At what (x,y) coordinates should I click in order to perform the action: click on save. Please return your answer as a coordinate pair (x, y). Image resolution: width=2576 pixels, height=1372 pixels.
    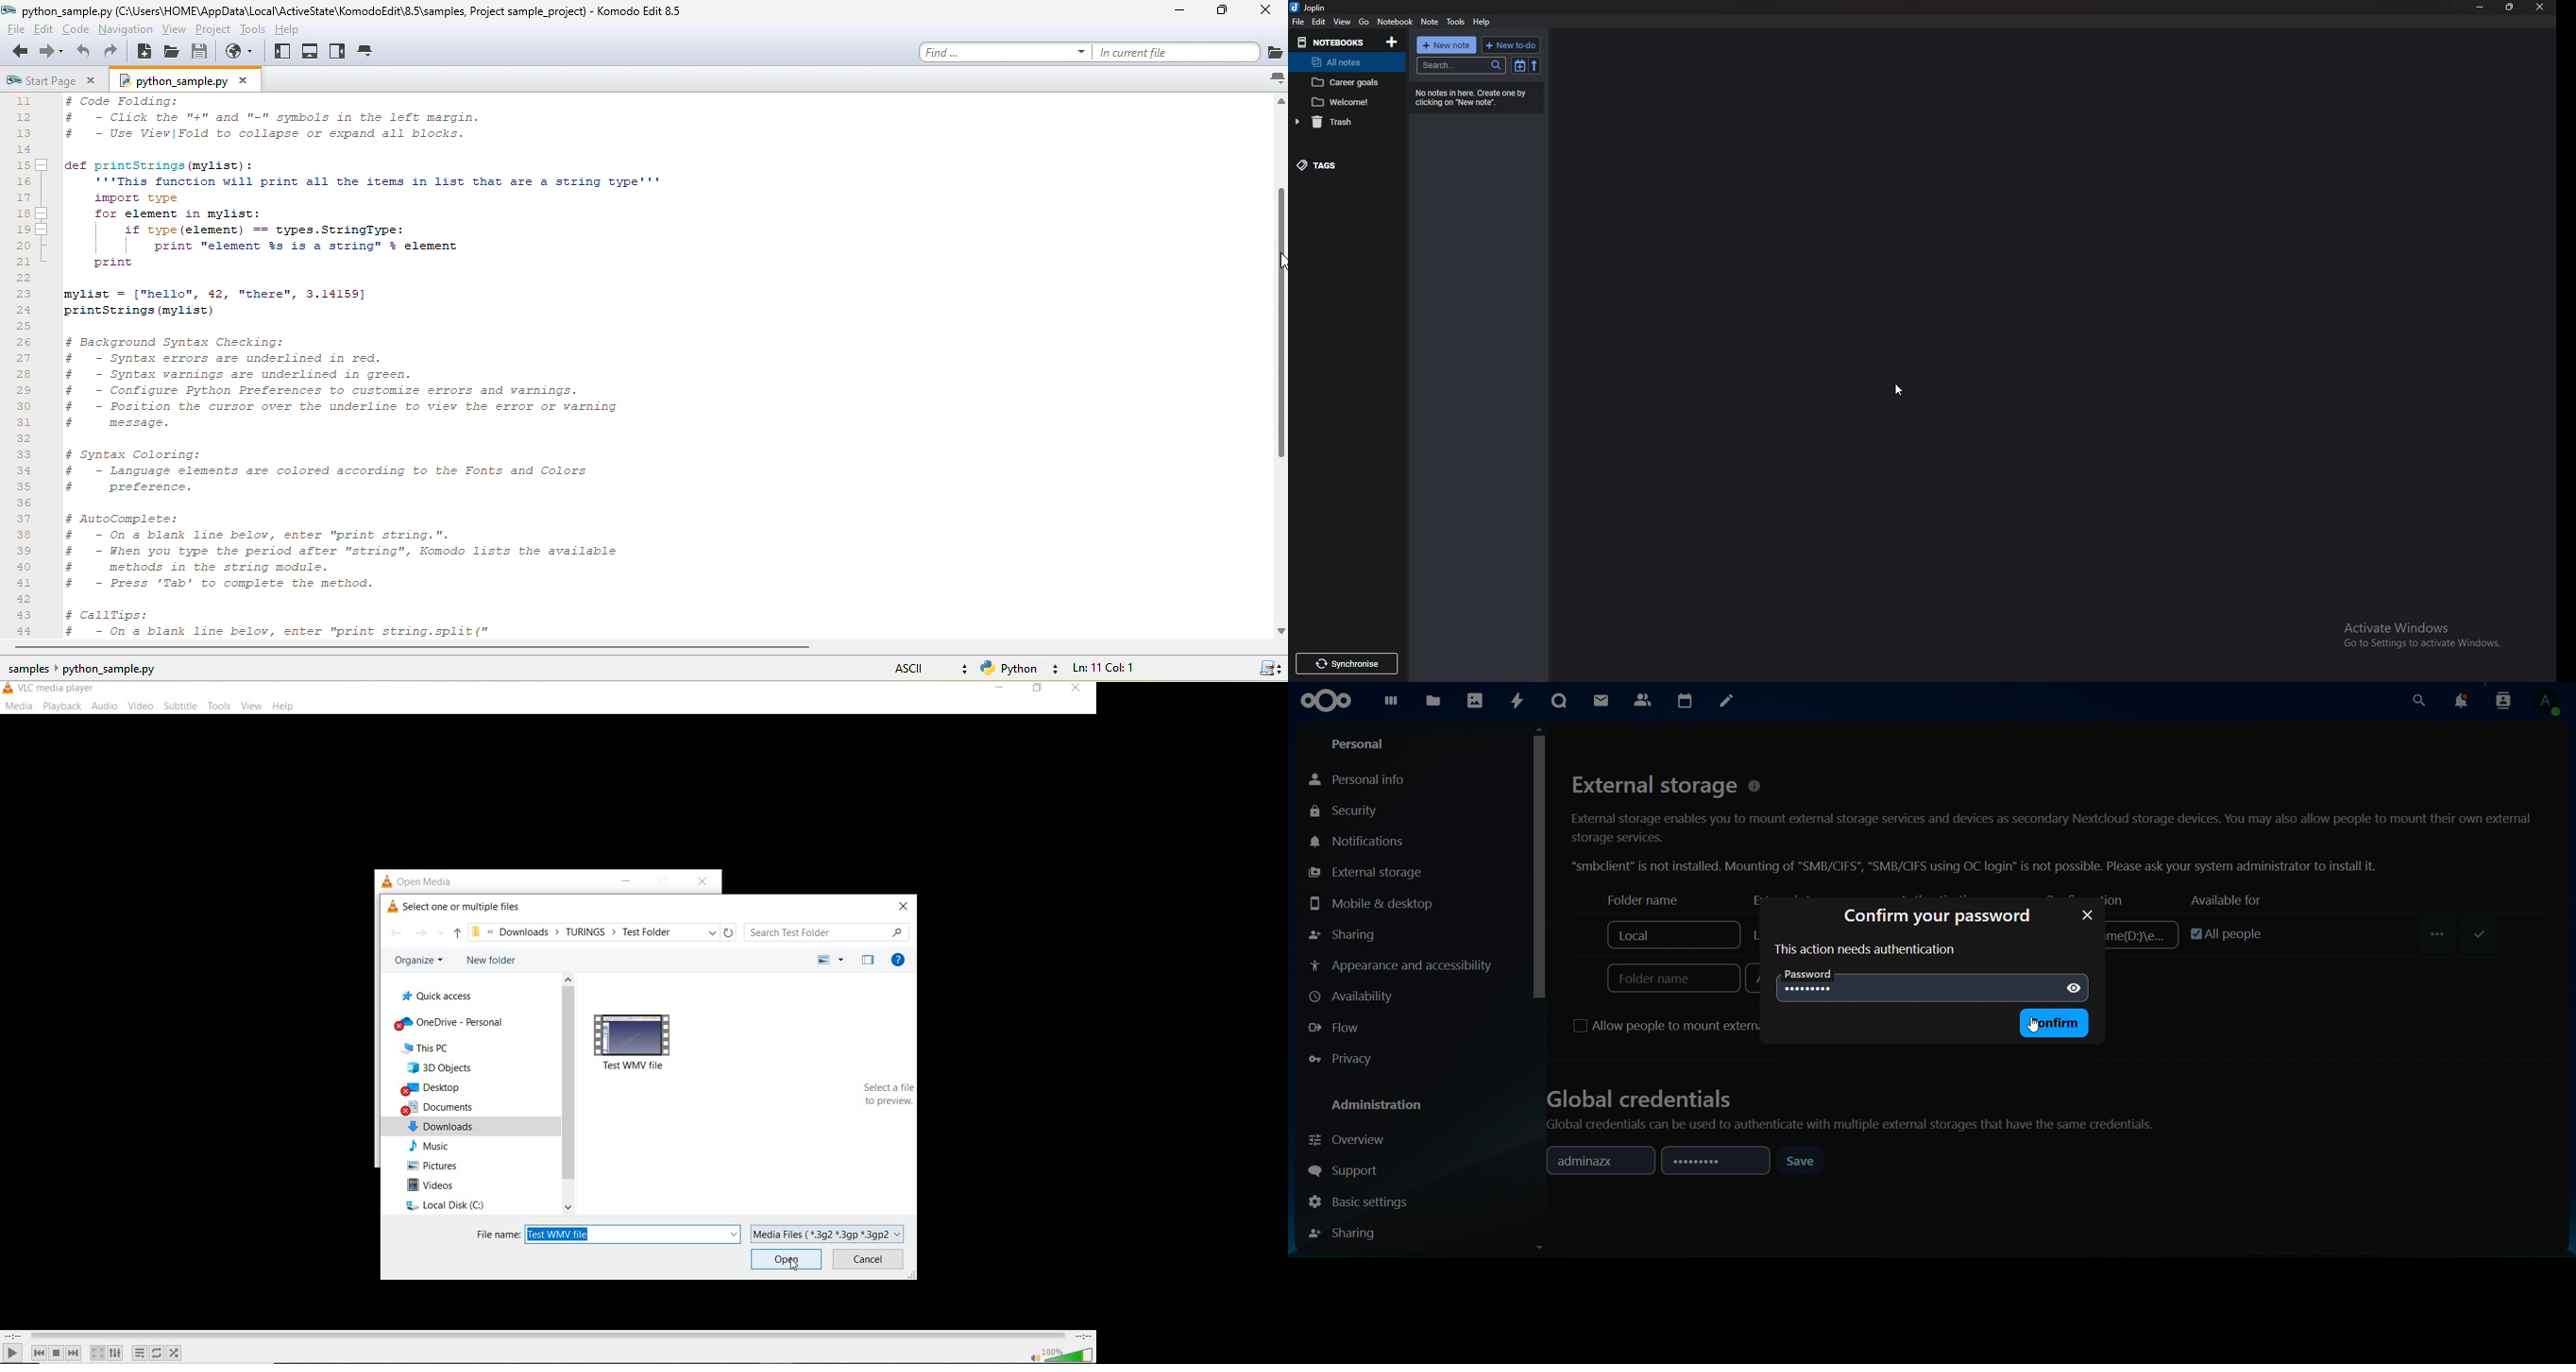
    Looking at the image, I should click on (2476, 935).